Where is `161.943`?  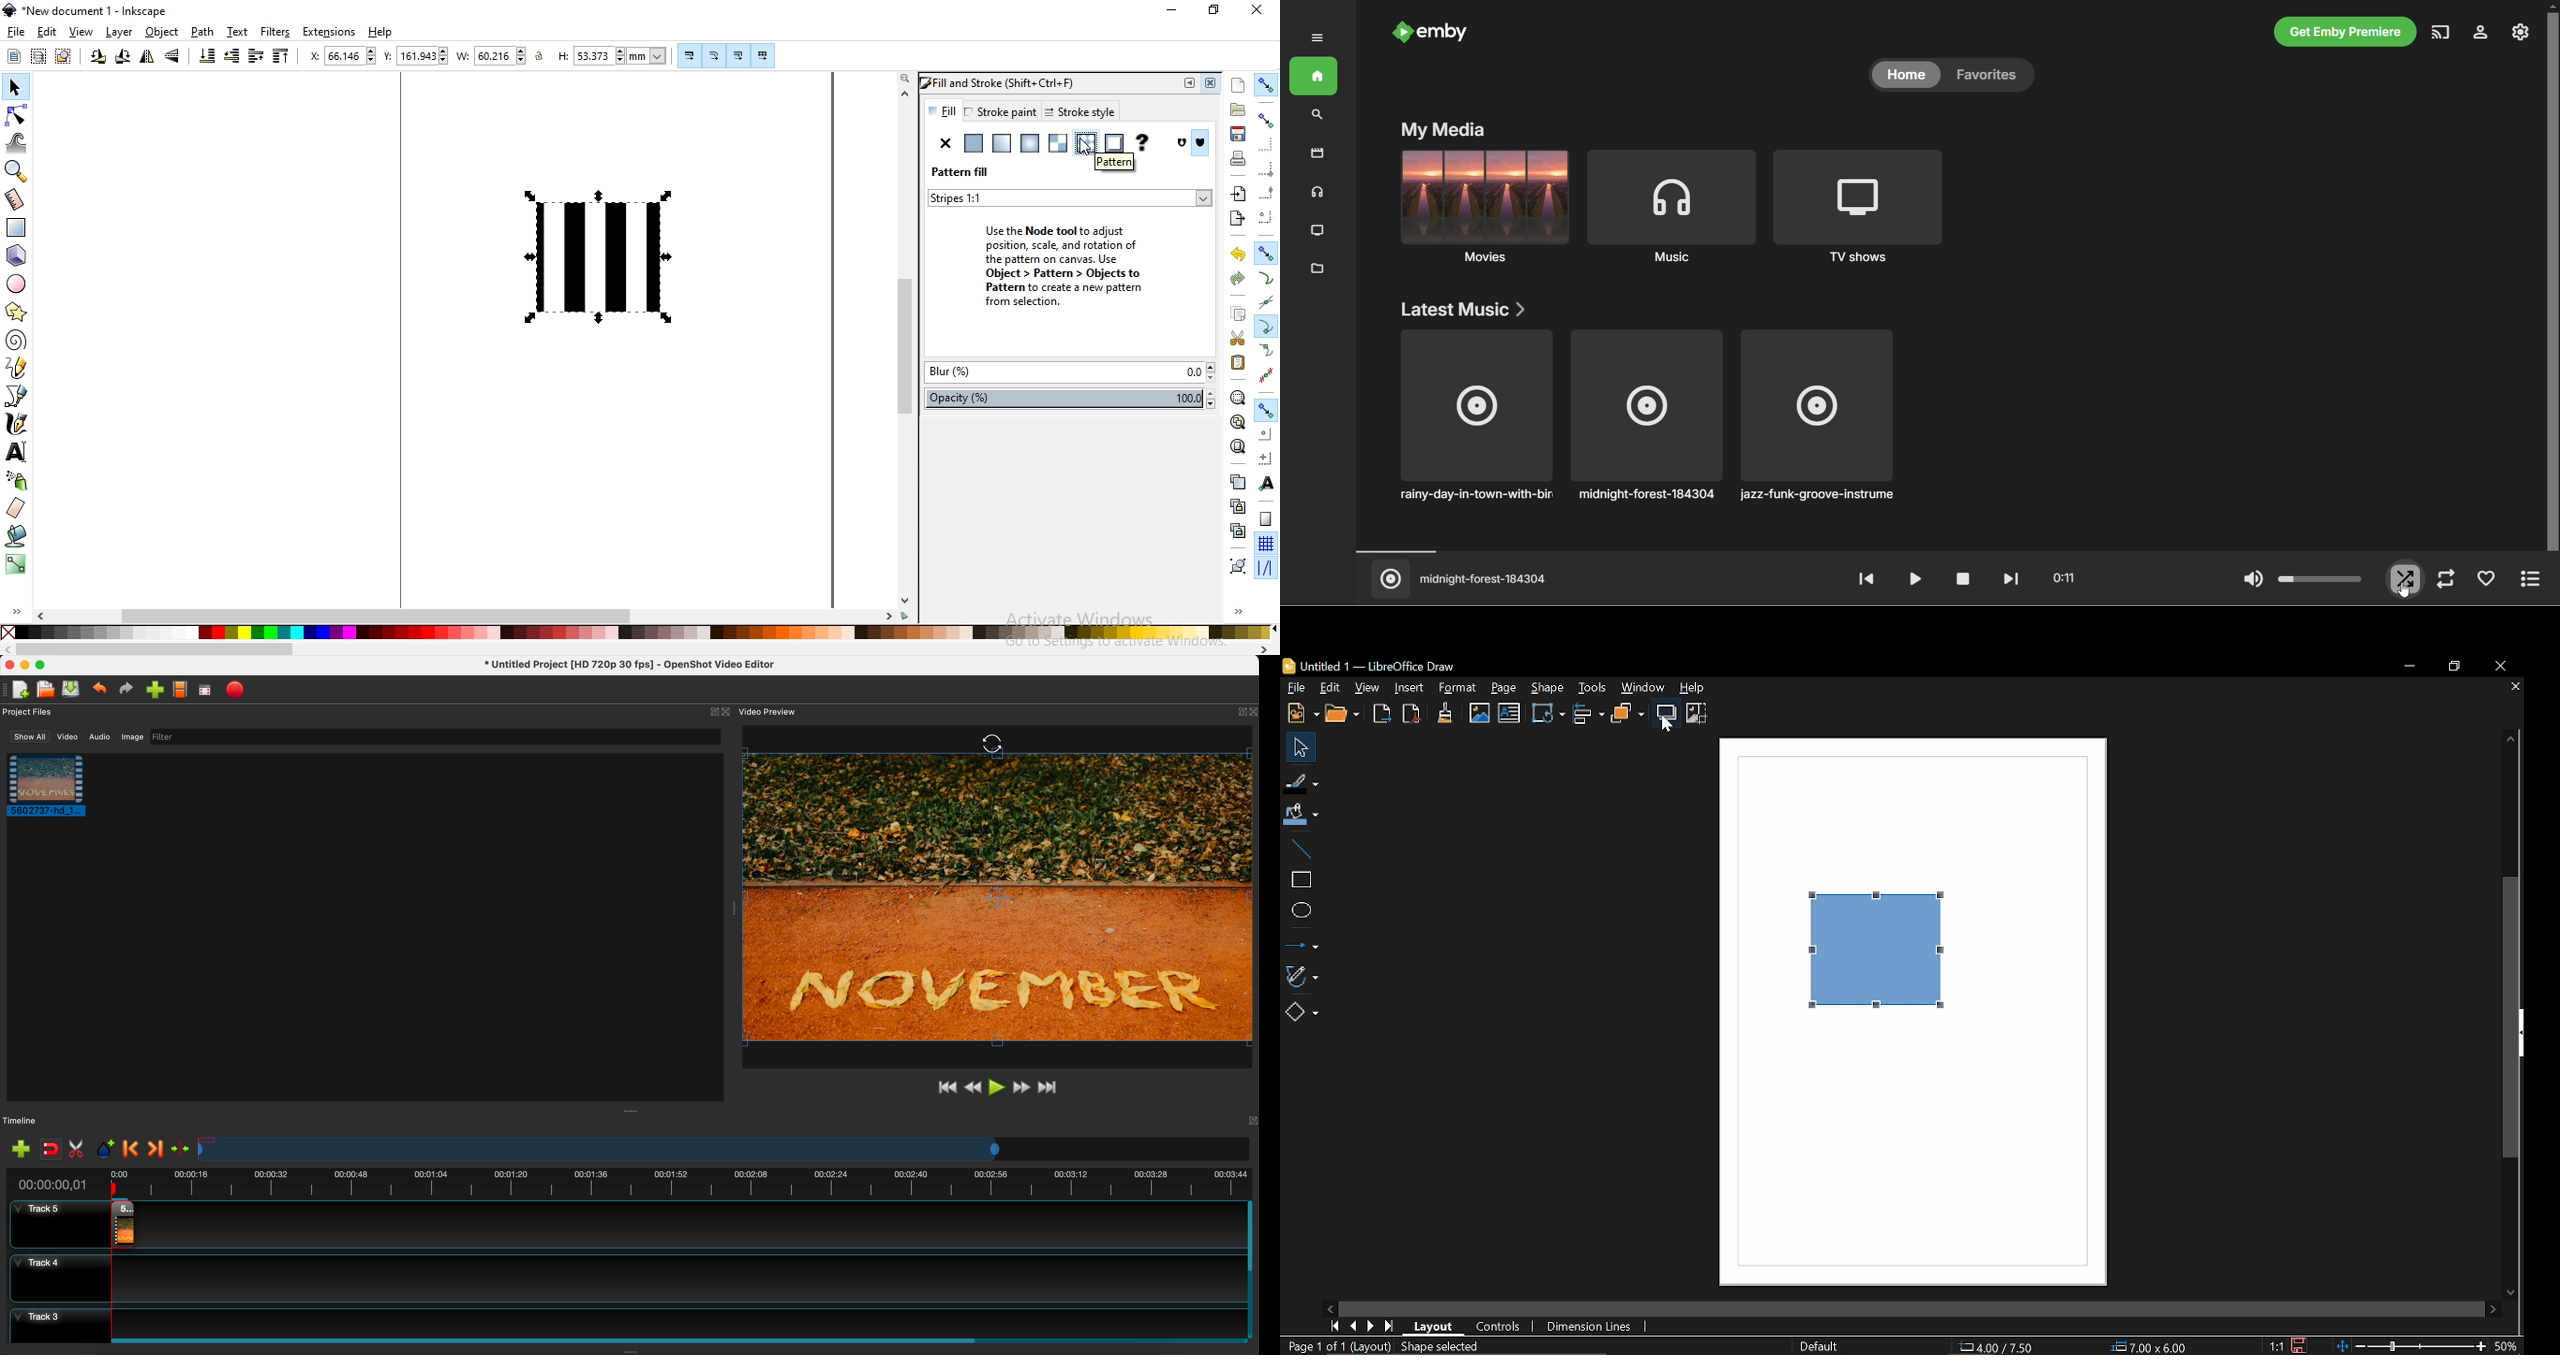 161.943 is located at coordinates (424, 56).